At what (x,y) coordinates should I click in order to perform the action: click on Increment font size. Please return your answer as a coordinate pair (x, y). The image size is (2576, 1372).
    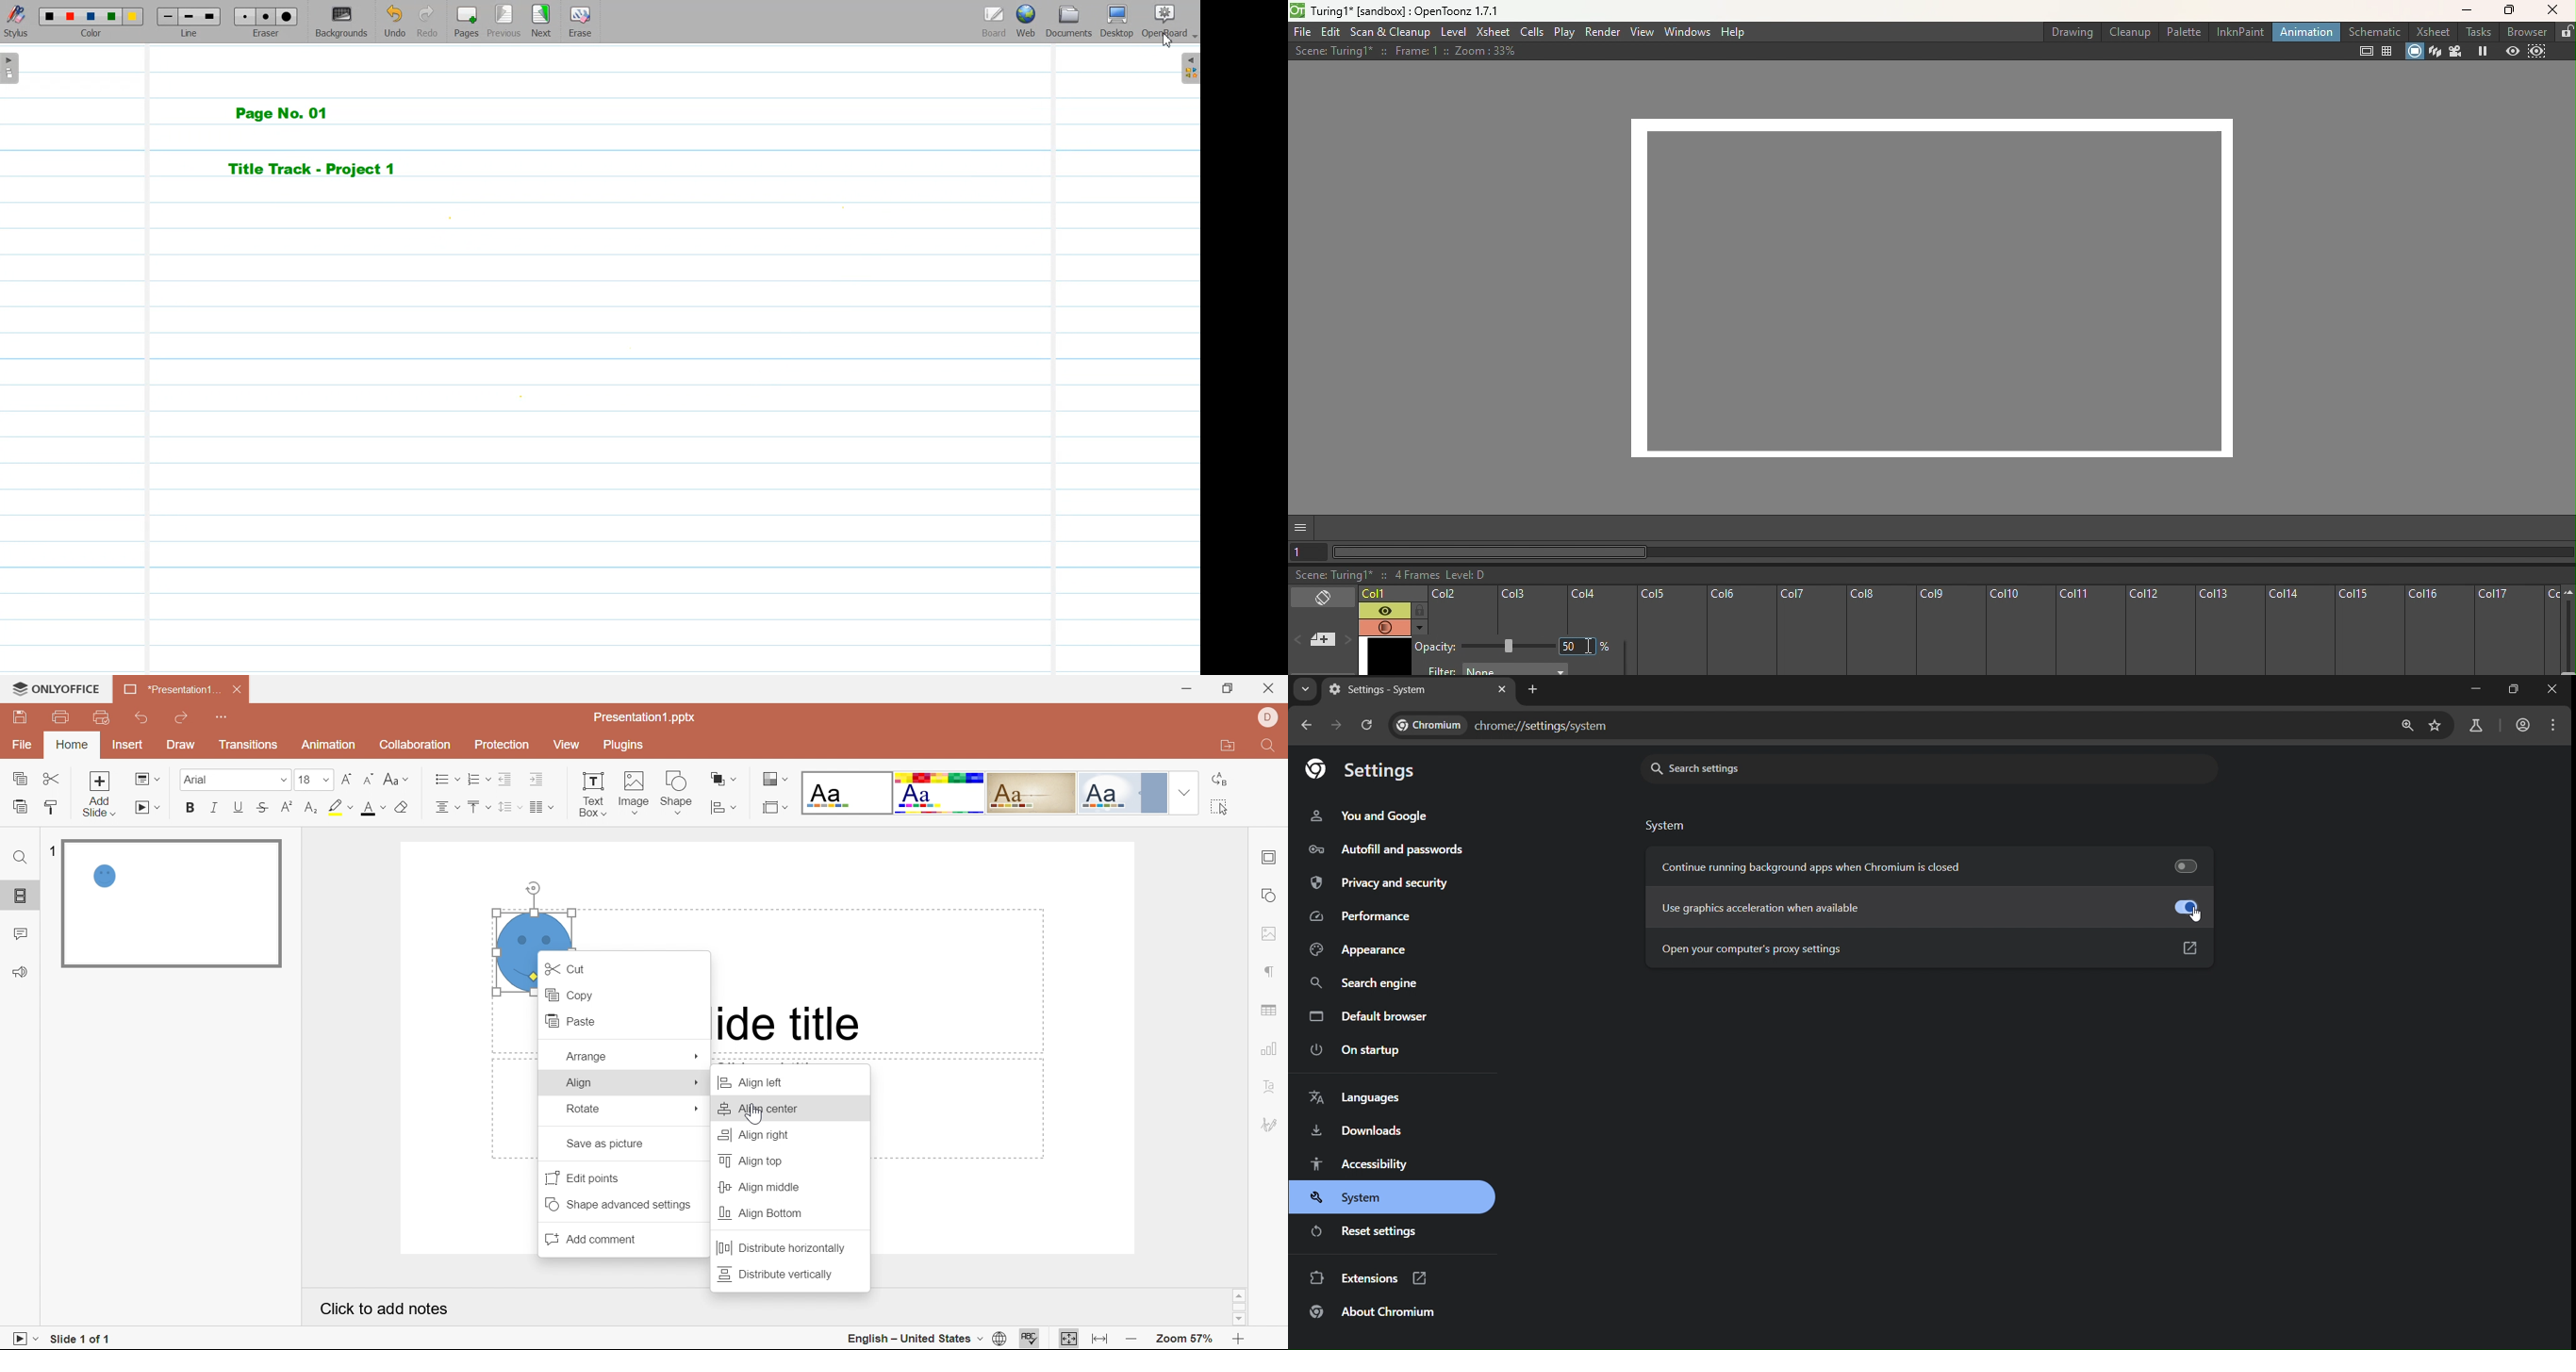
    Looking at the image, I should click on (343, 778).